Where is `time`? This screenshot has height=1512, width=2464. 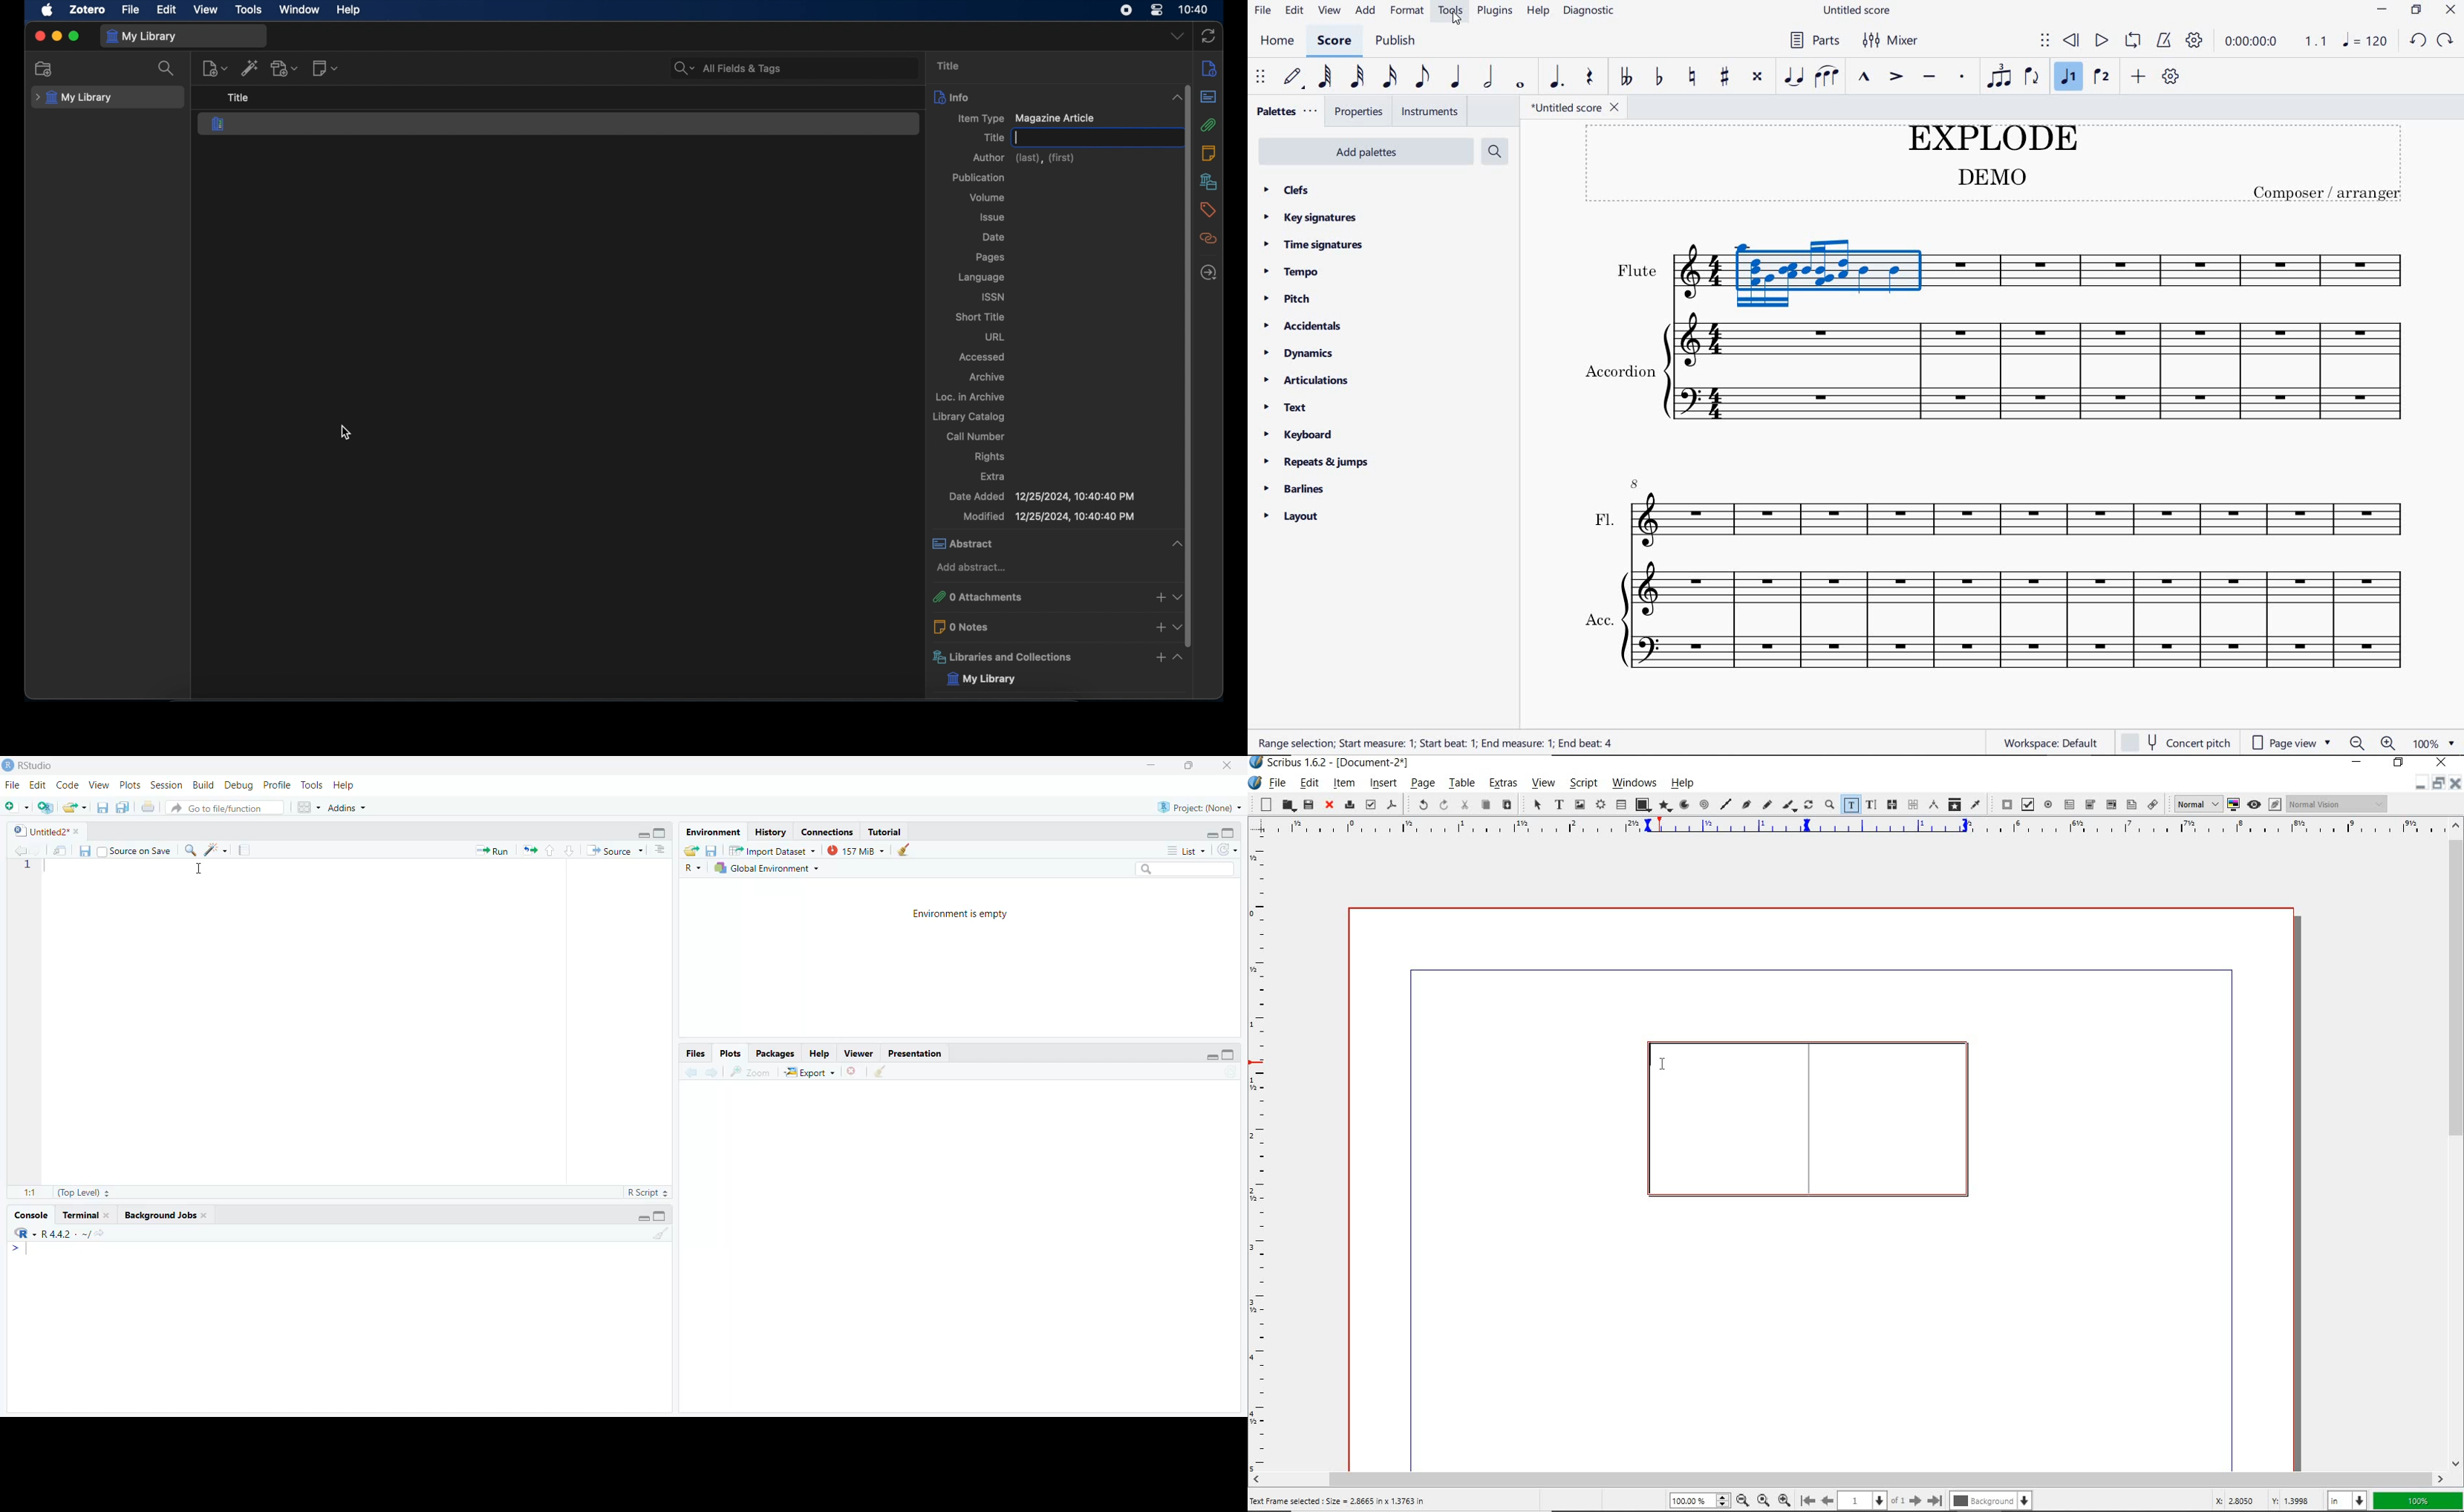 time is located at coordinates (1194, 8).